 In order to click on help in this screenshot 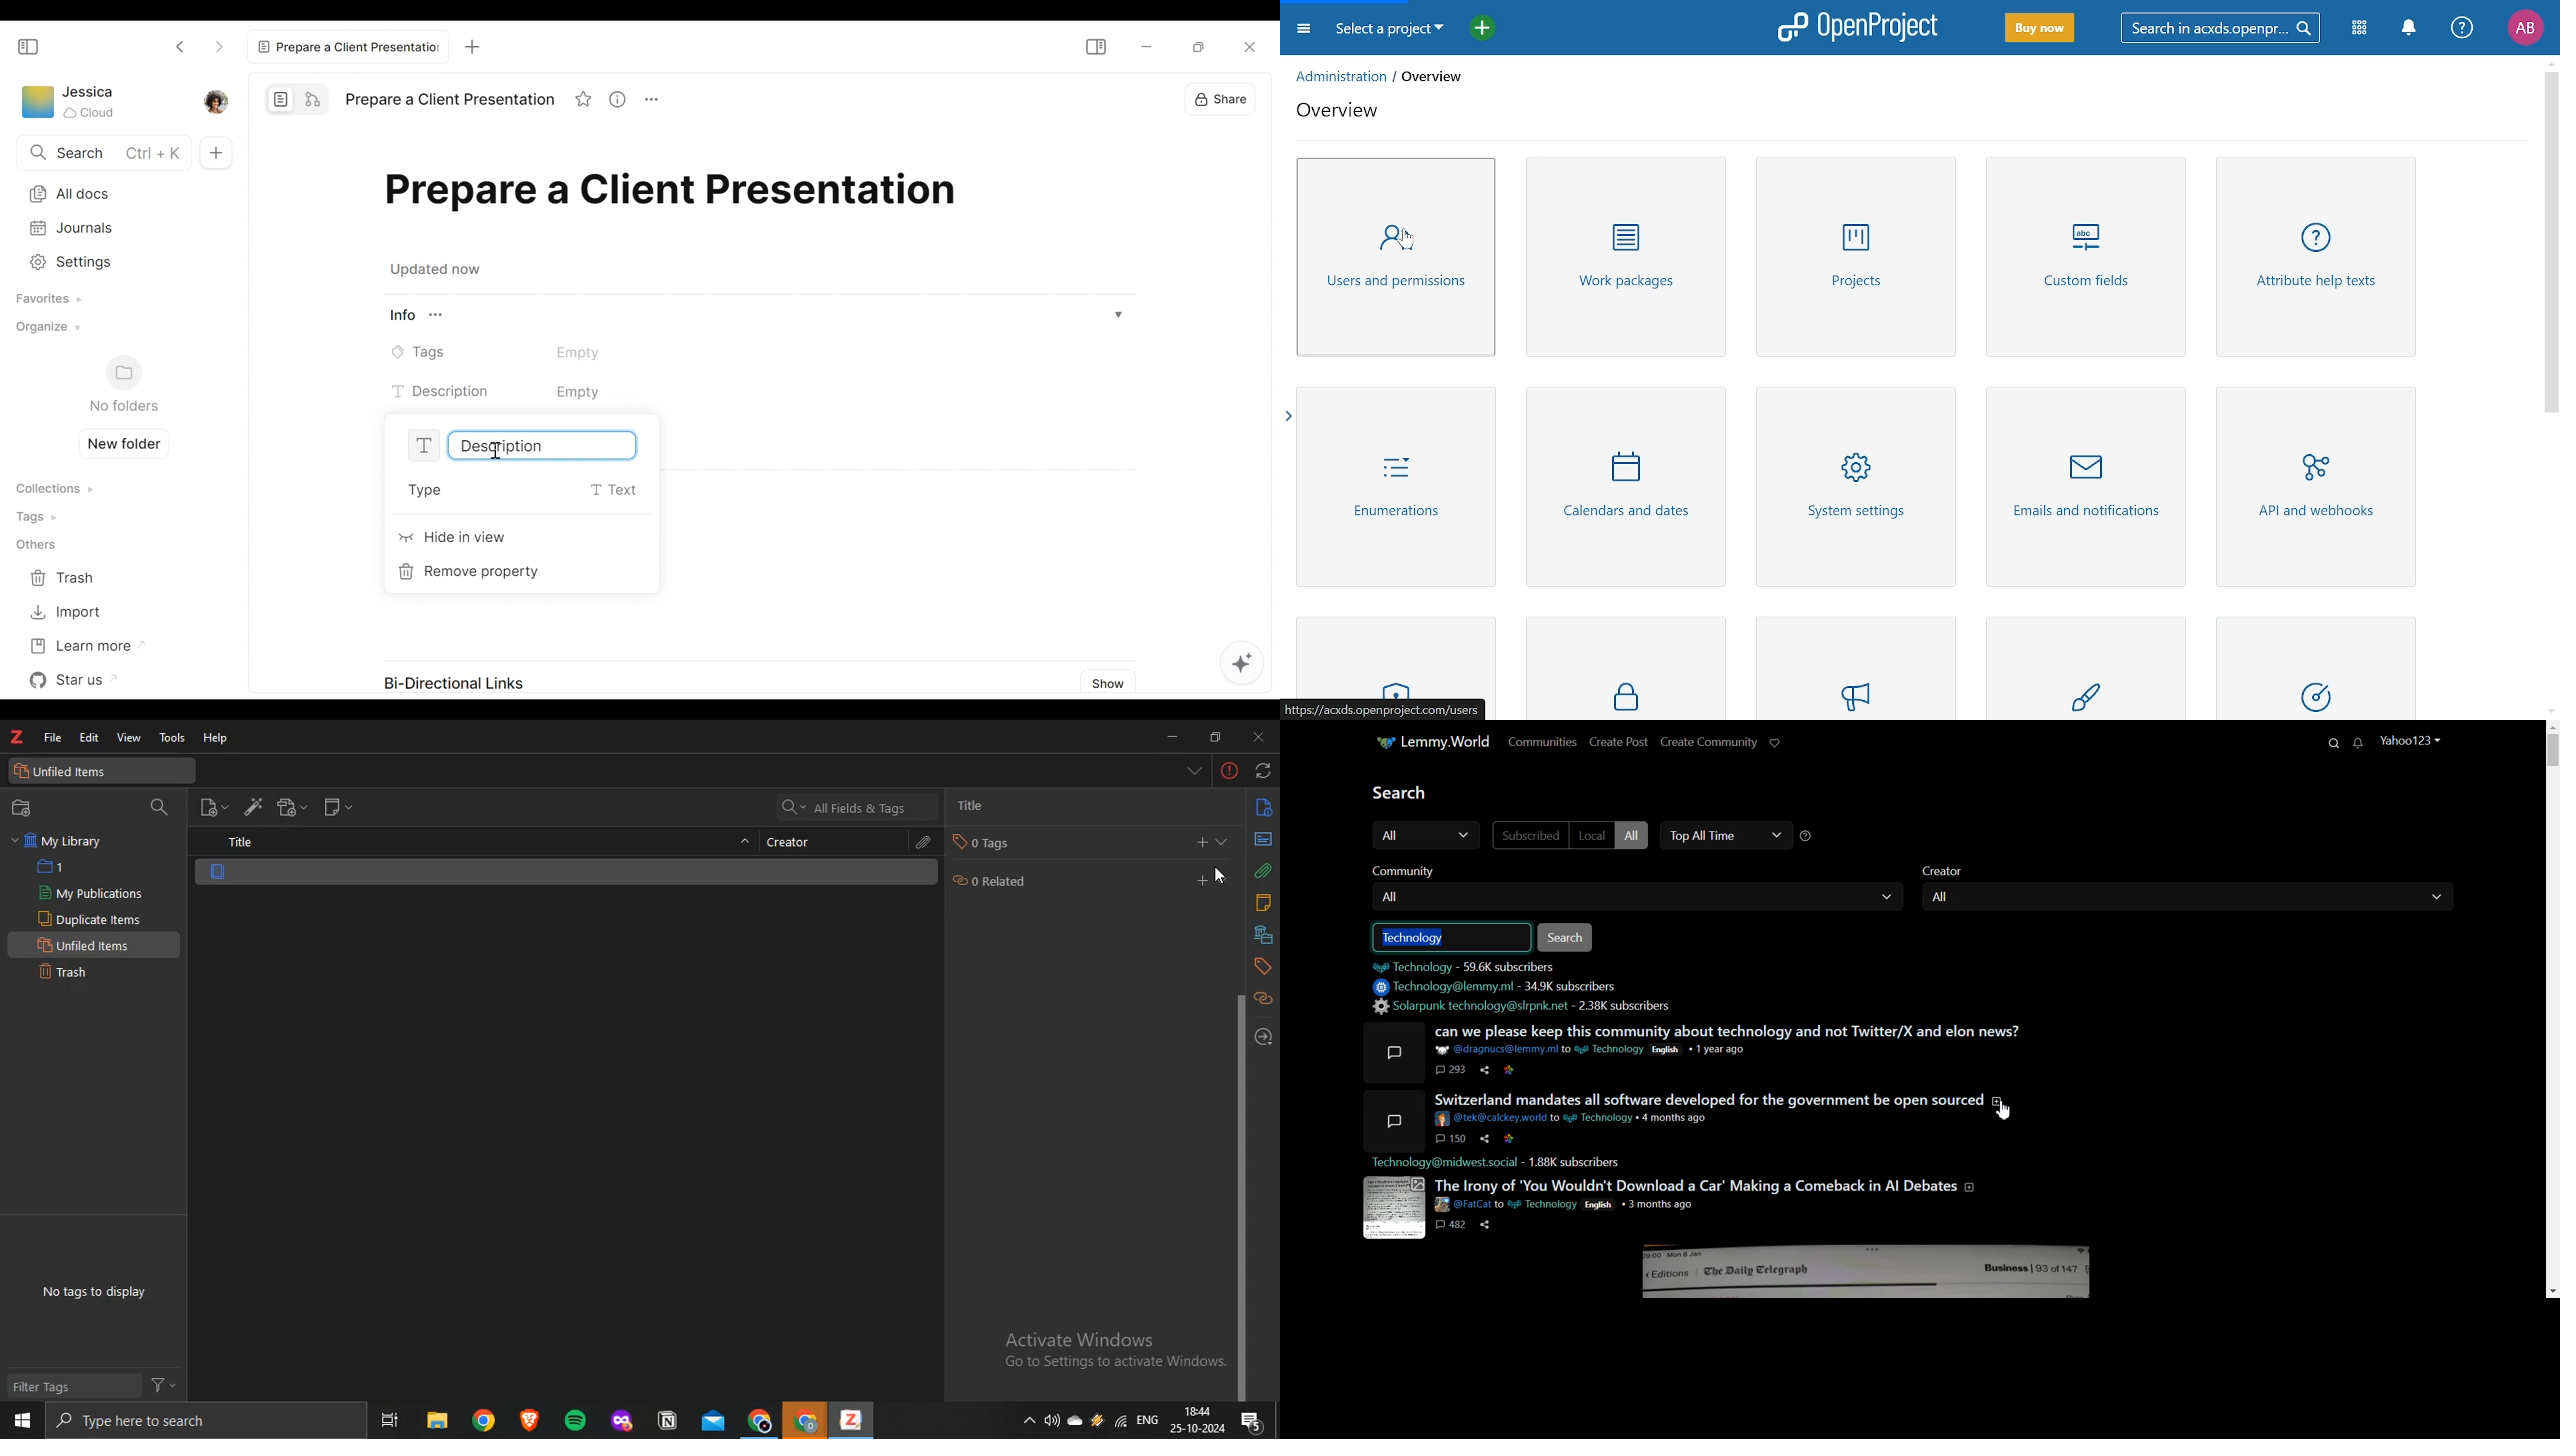, I will do `click(2462, 28)`.